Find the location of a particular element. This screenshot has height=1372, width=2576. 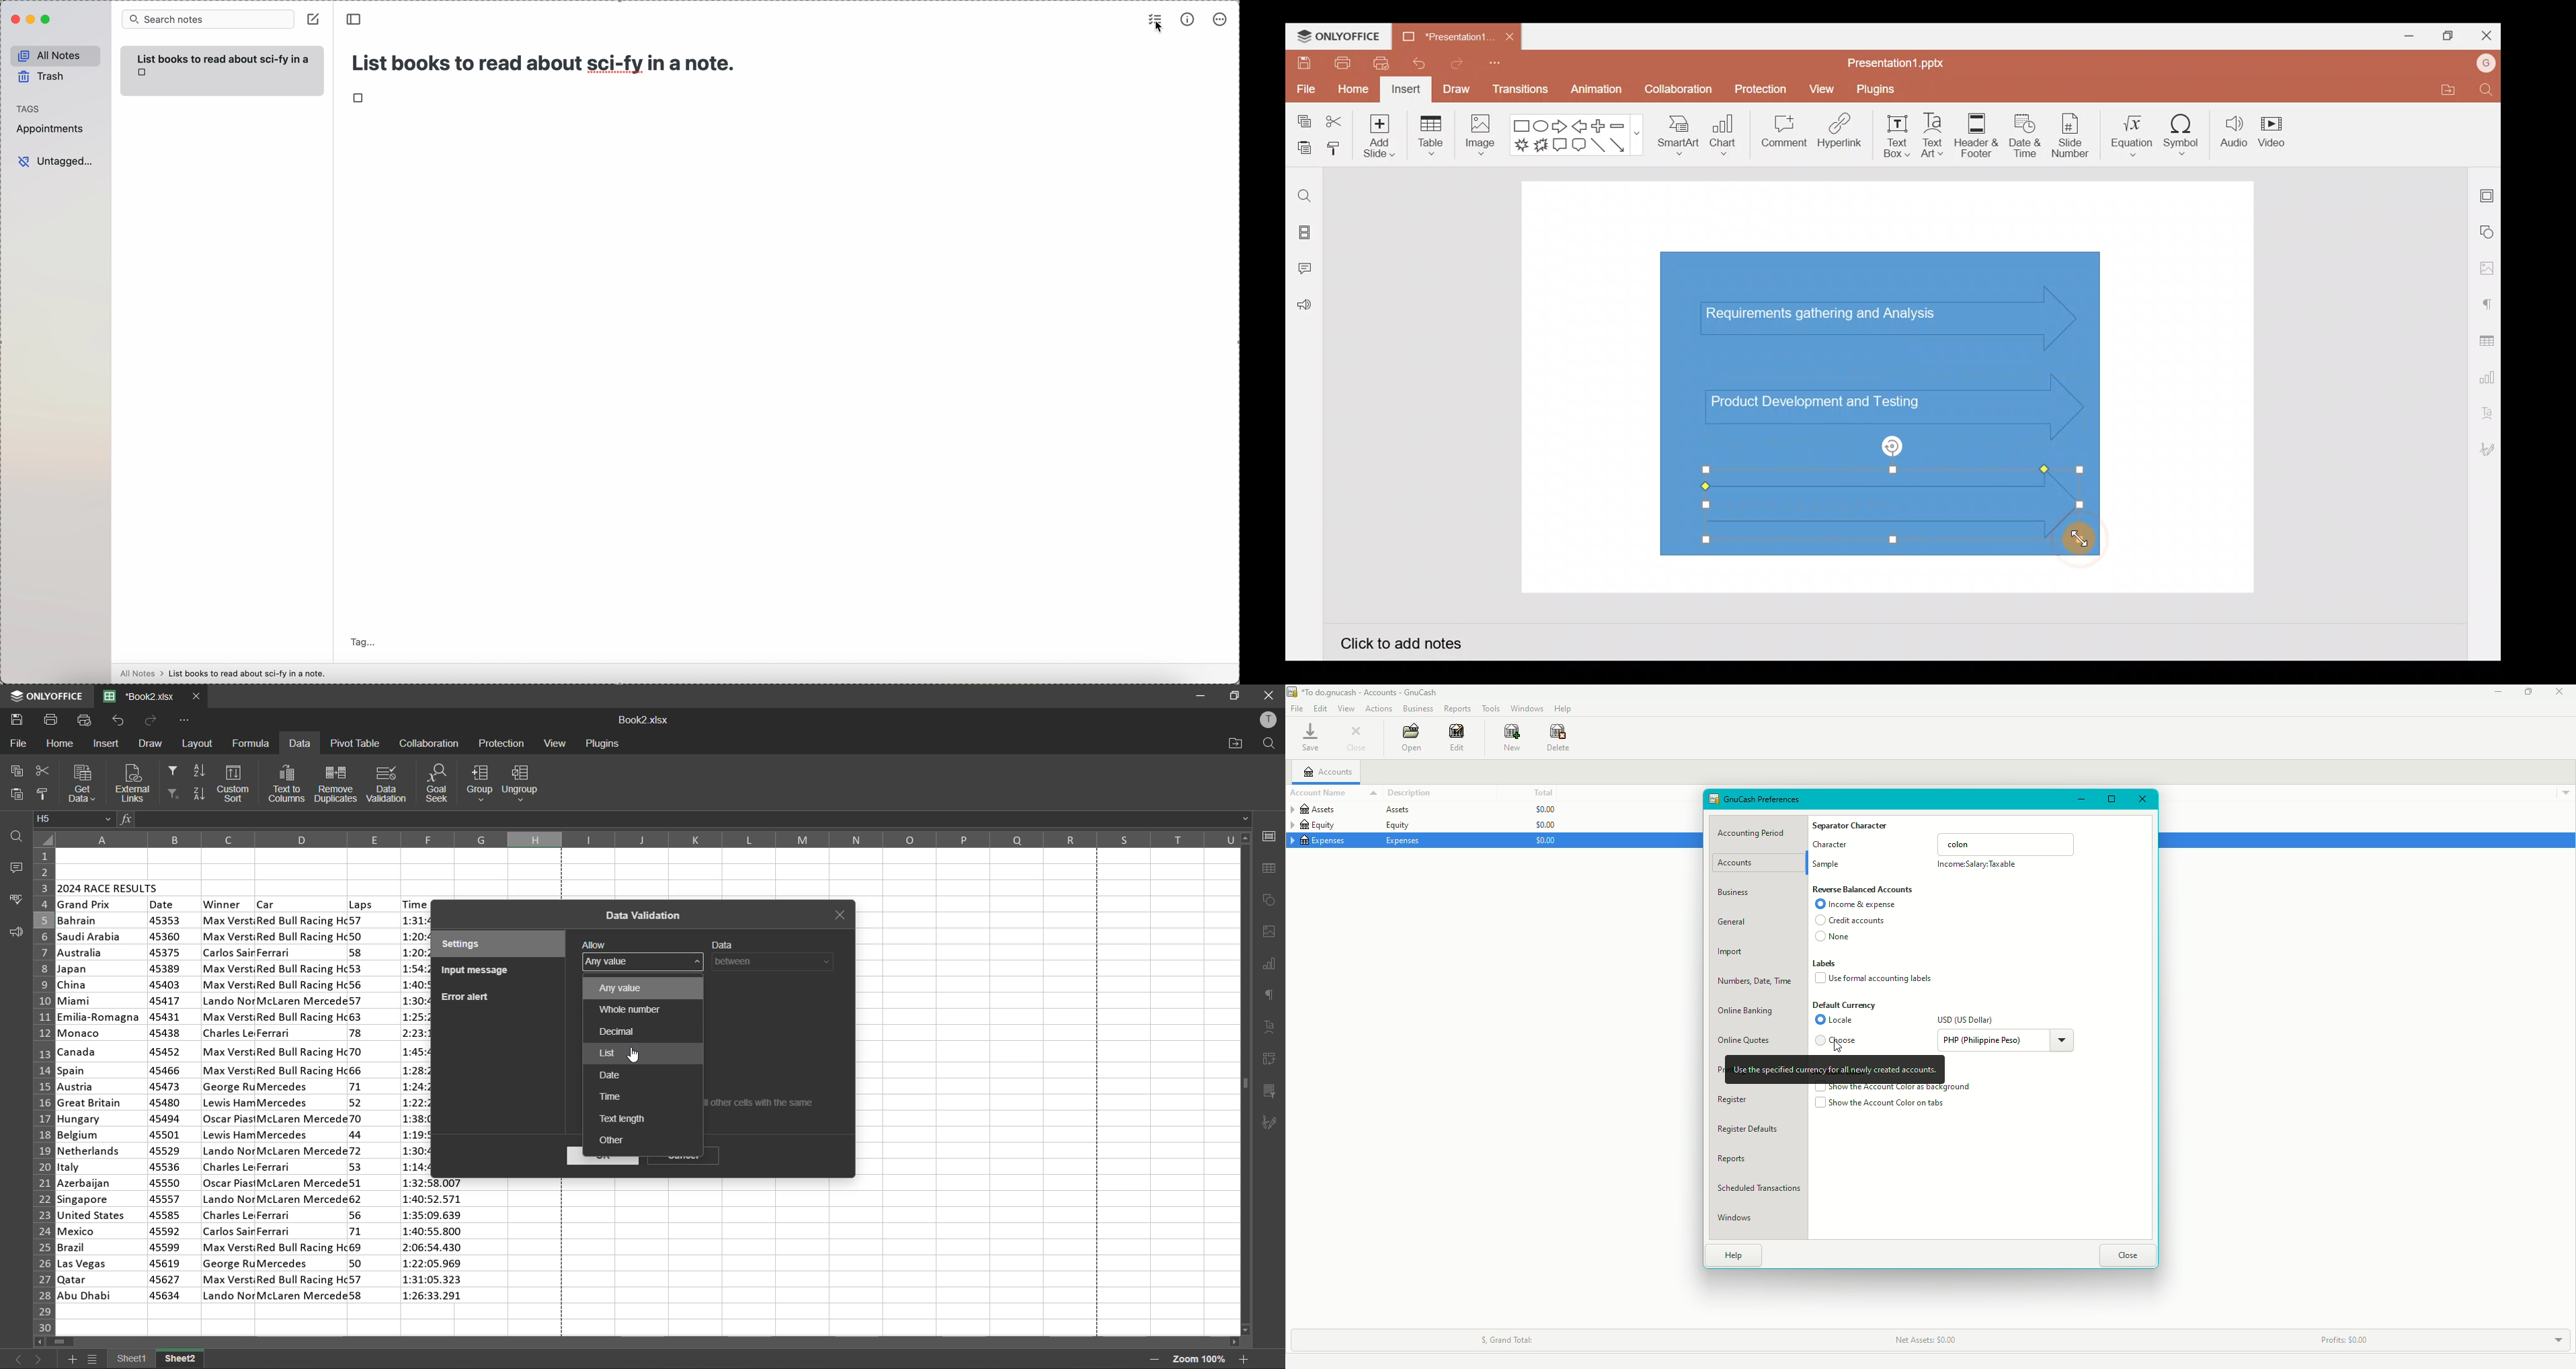

copy is located at coordinates (19, 772).